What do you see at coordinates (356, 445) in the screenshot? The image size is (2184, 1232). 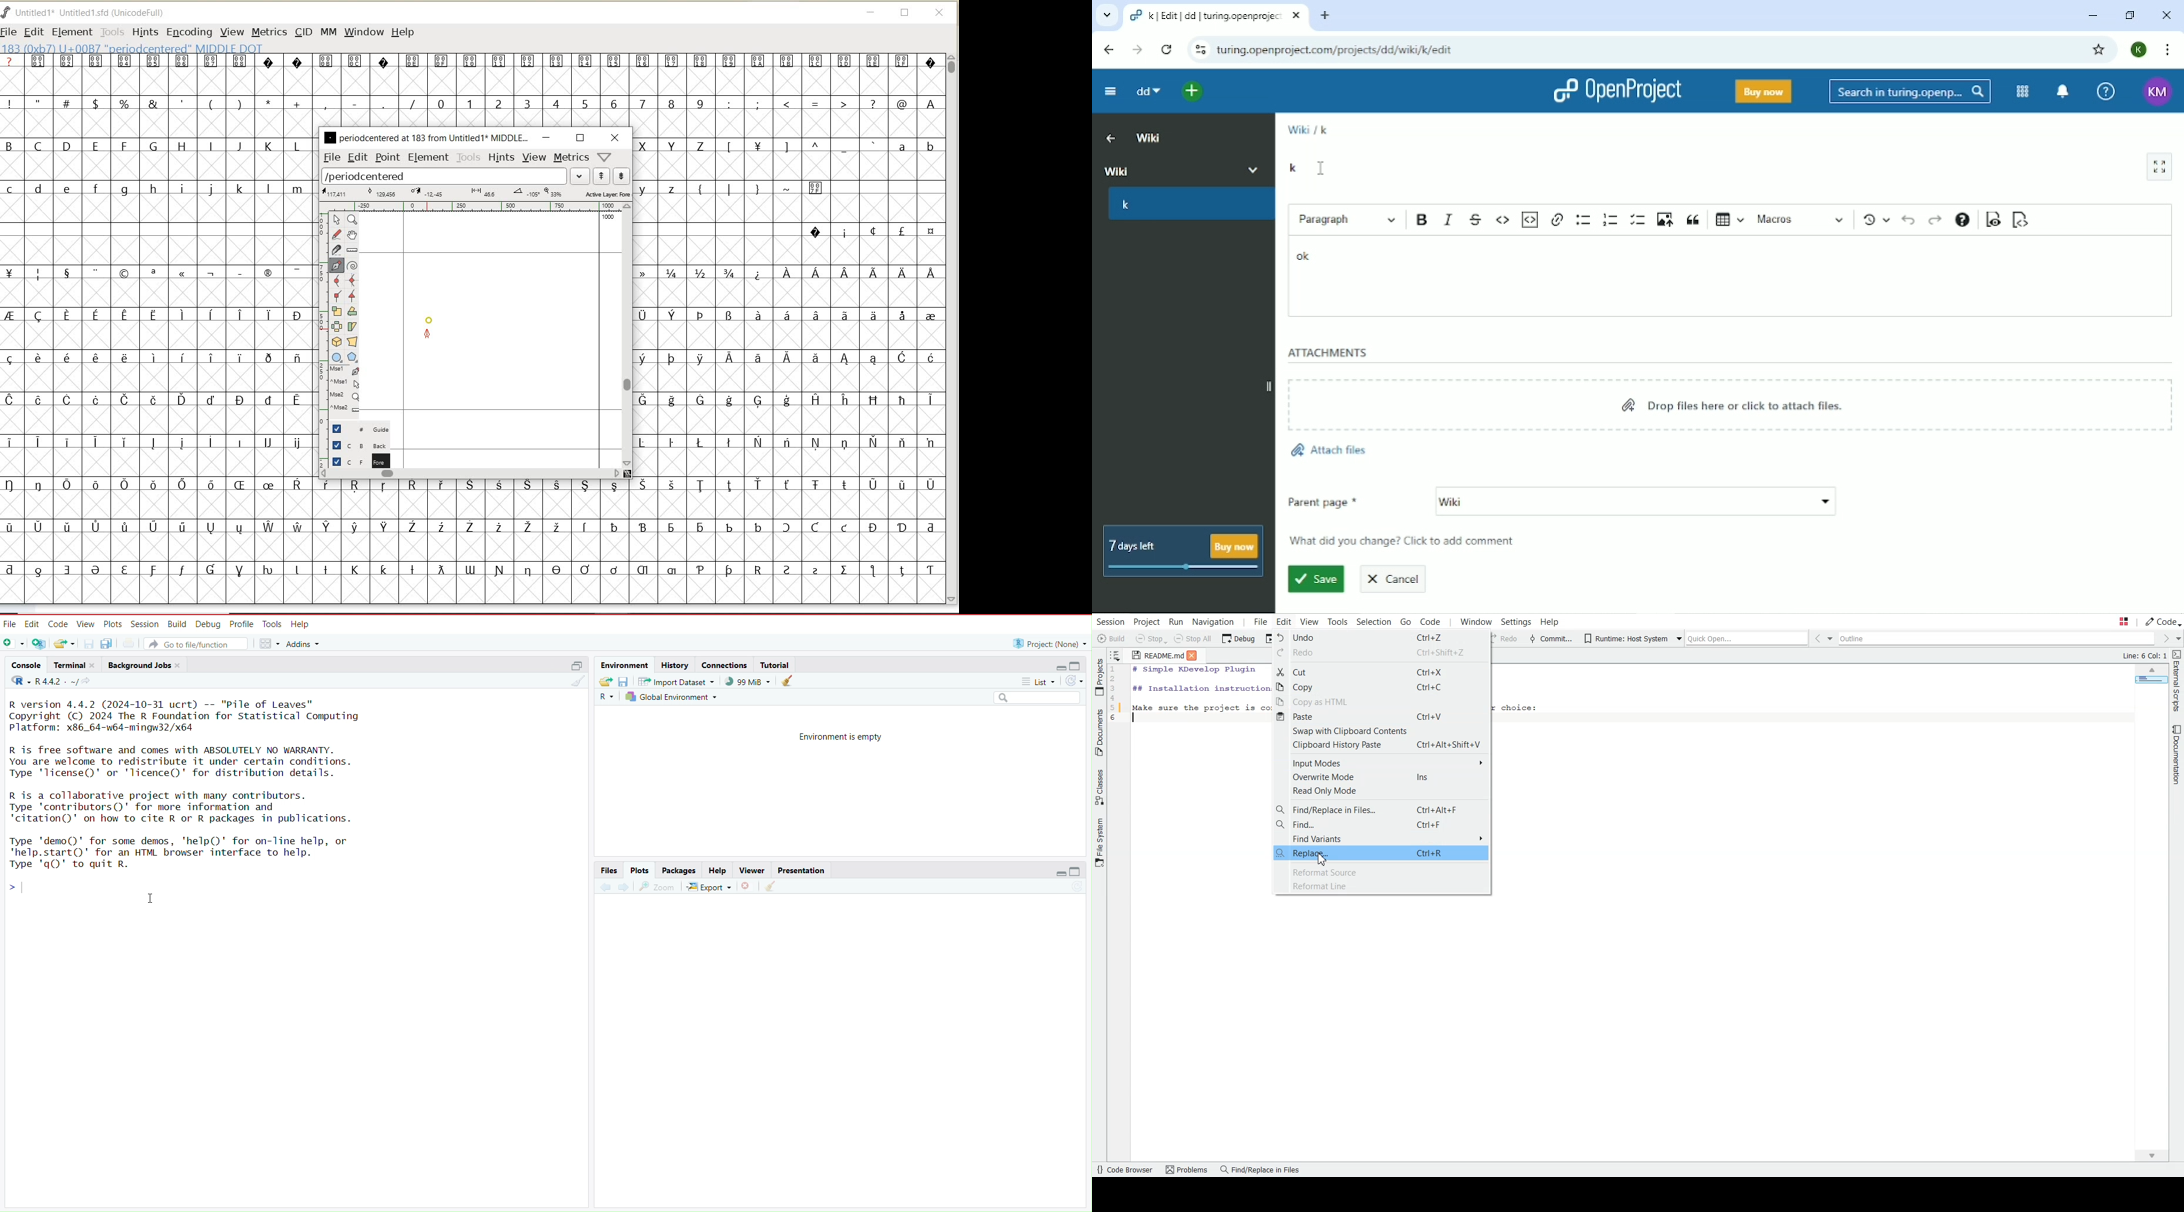 I see `background` at bounding box center [356, 445].